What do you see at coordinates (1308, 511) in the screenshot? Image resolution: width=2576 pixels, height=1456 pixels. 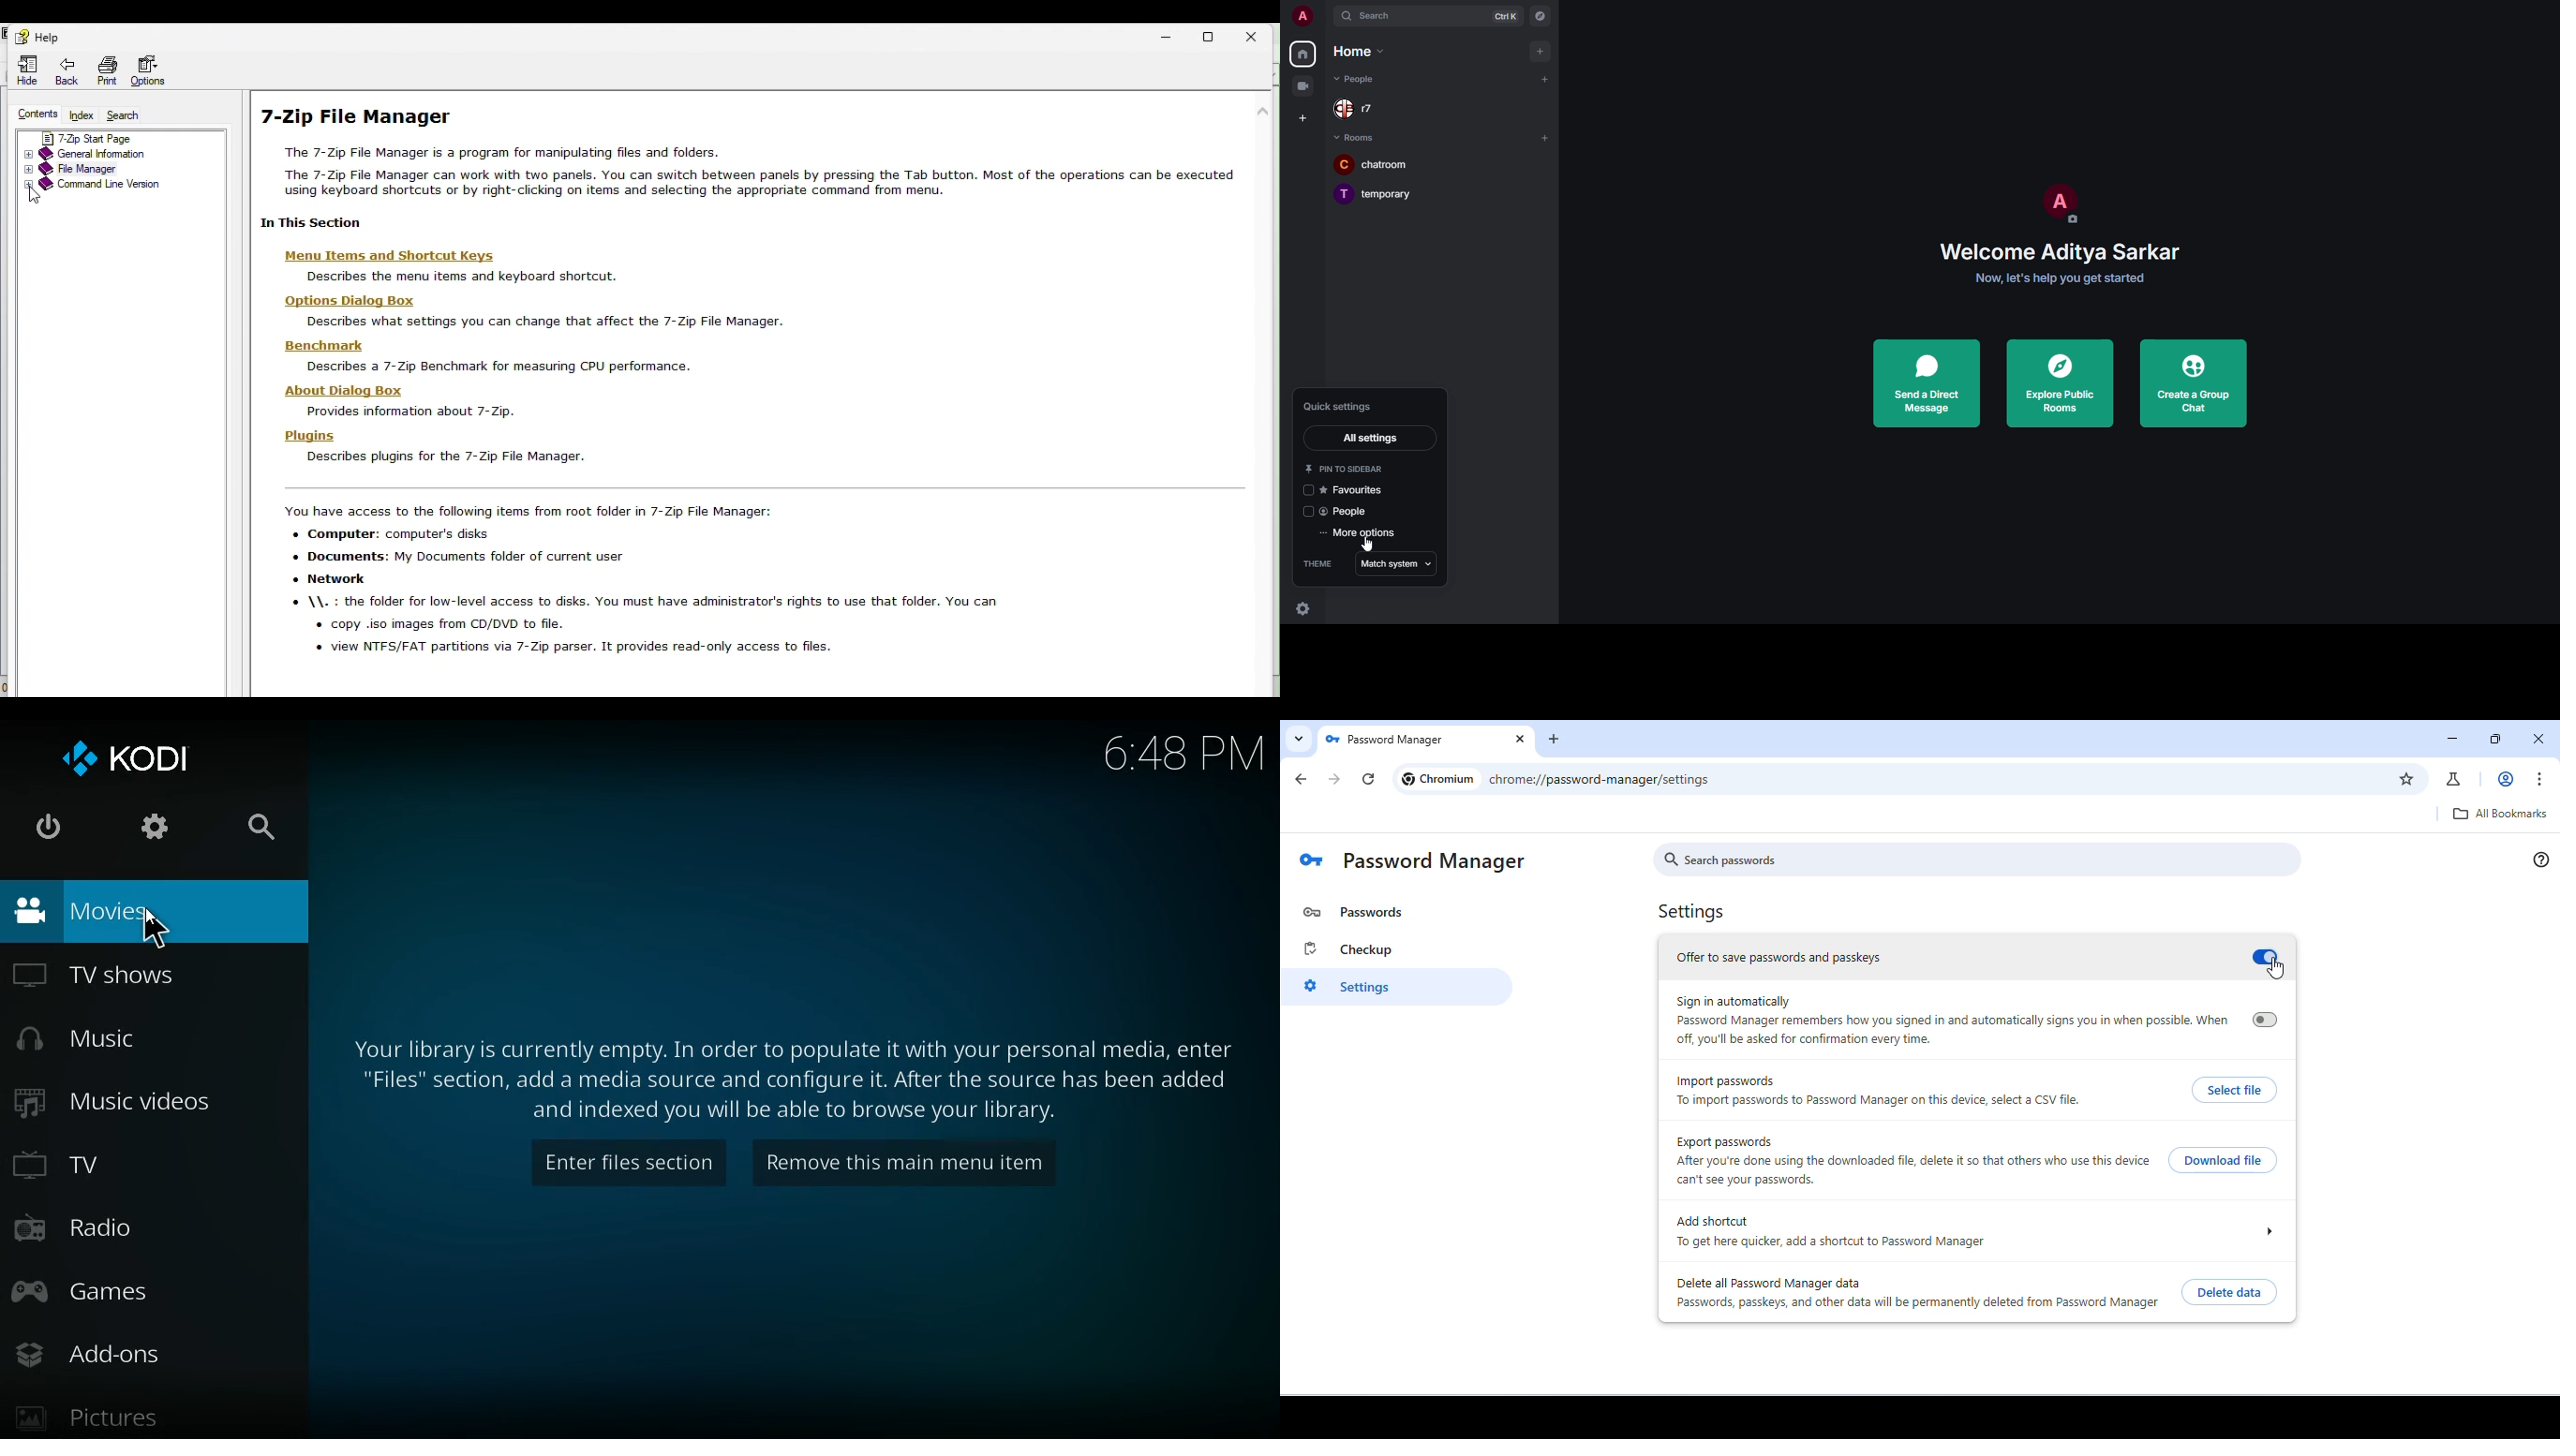 I see `click to enable` at bounding box center [1308, 511].